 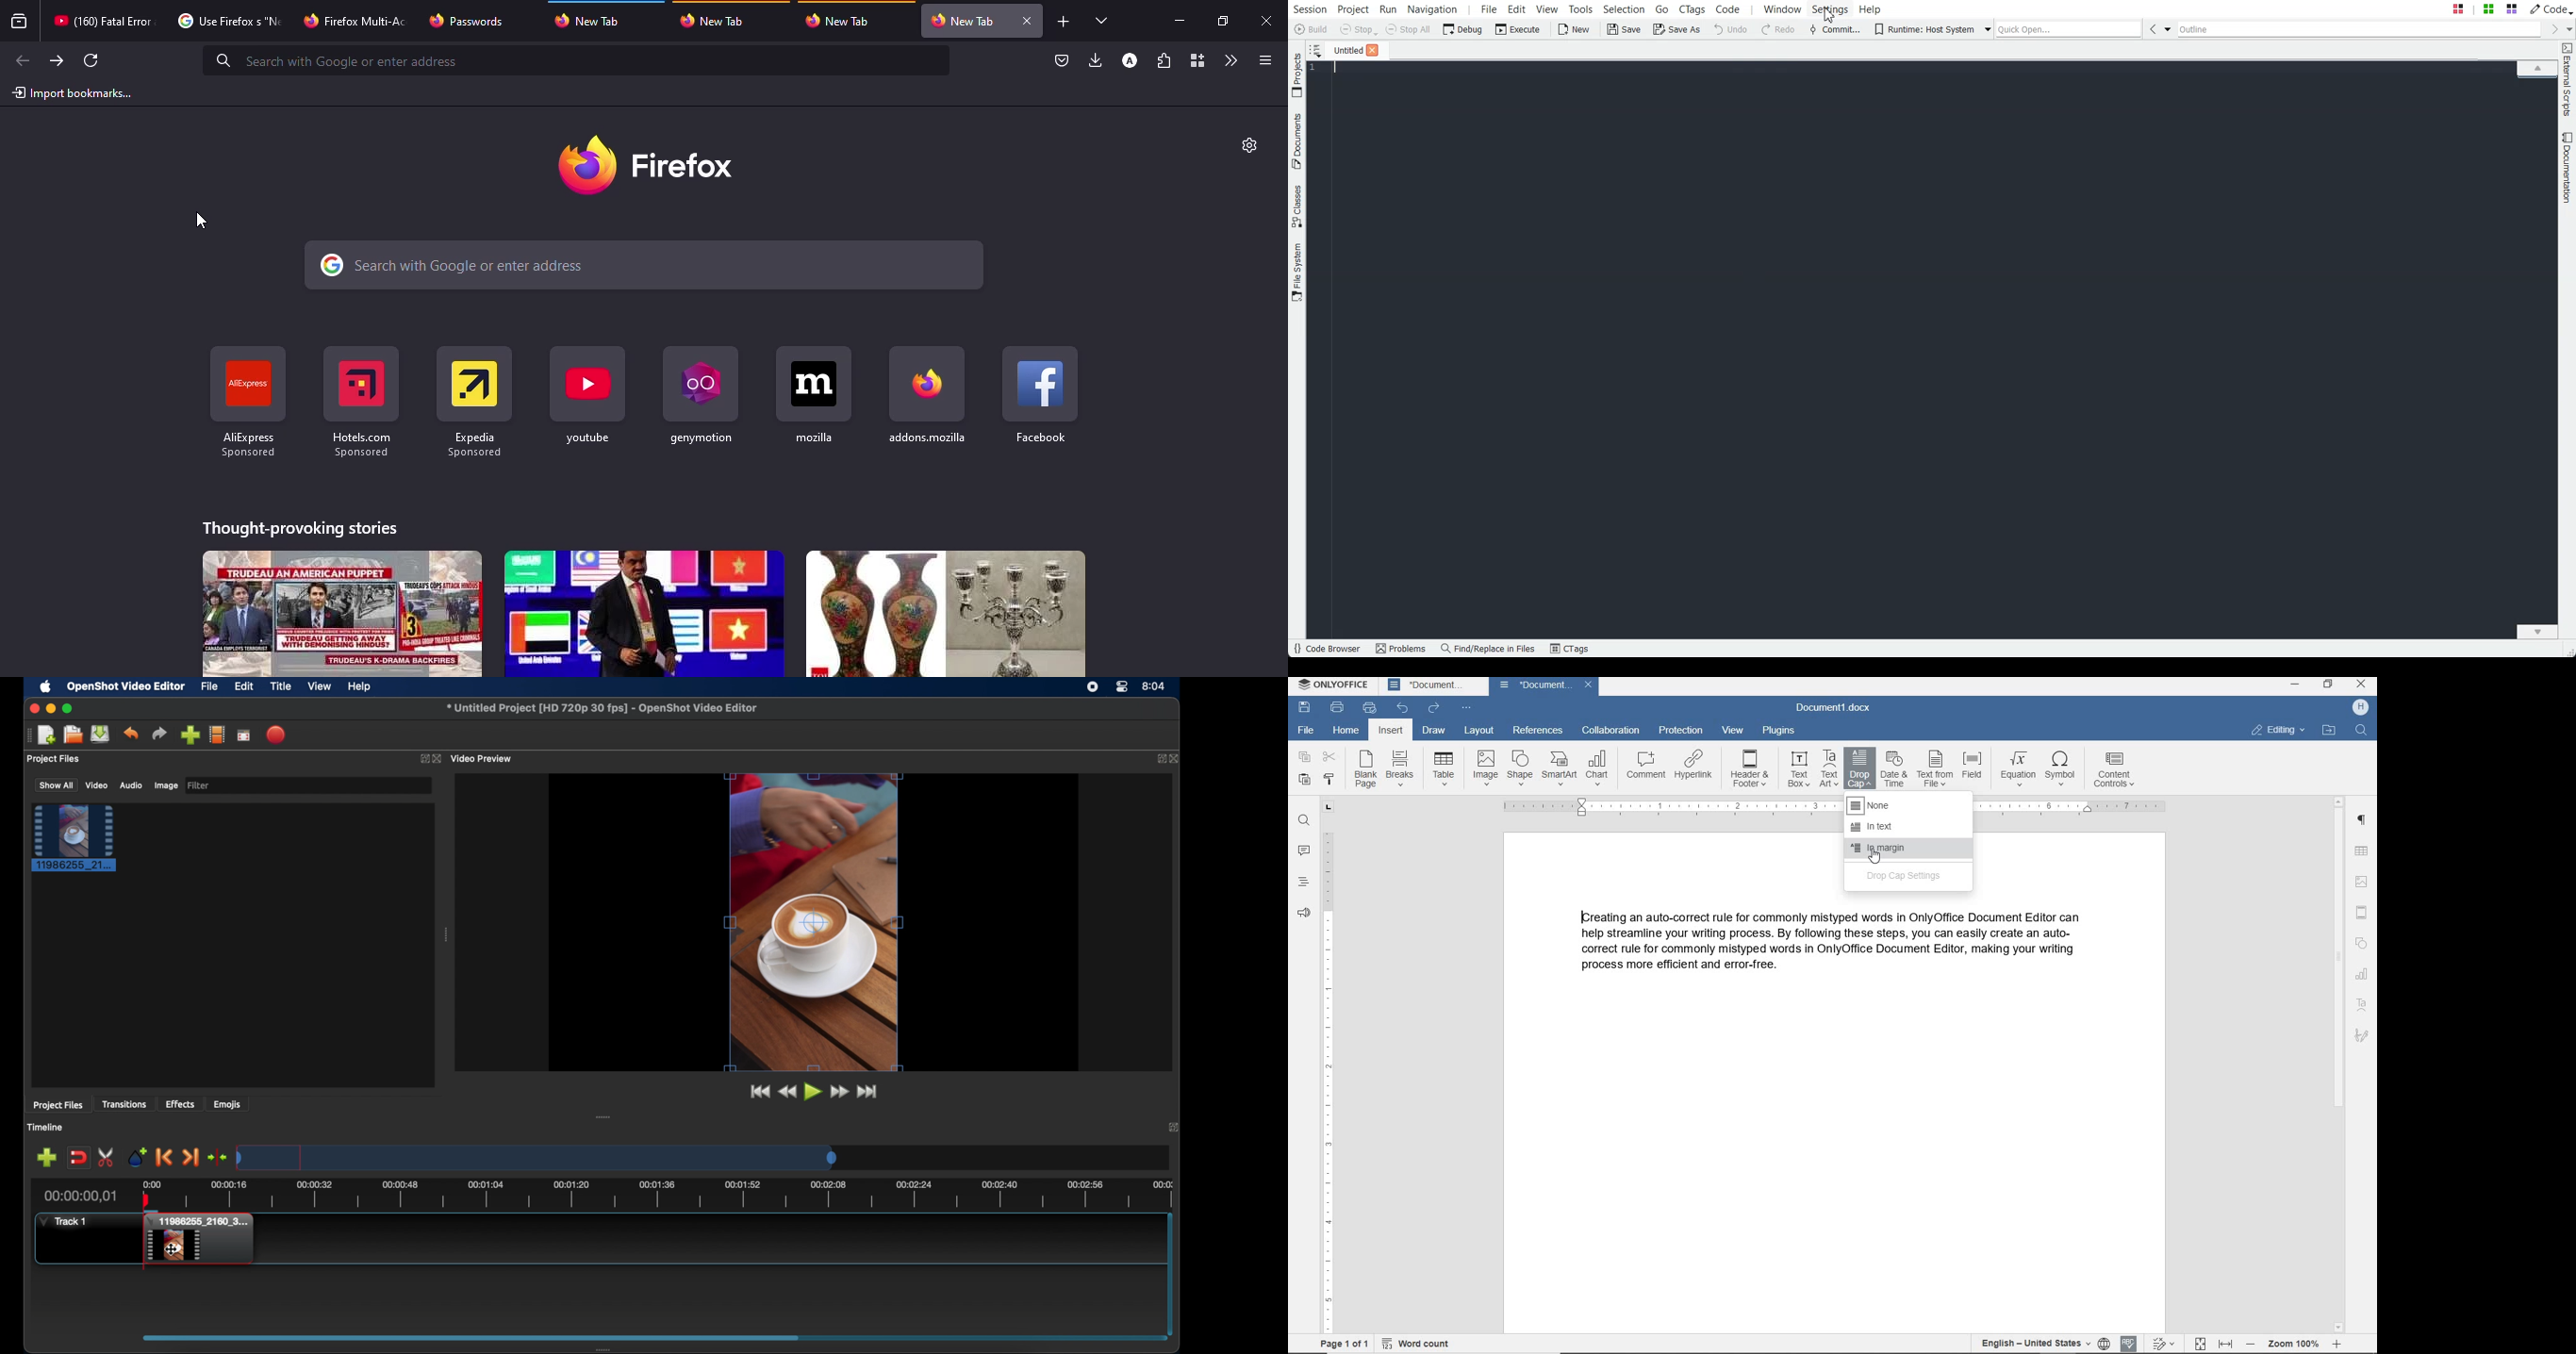 What do you see at coordinates (604, 1116) in the screenshot?
I see `drag handle` at bounding box center [604, 1116].